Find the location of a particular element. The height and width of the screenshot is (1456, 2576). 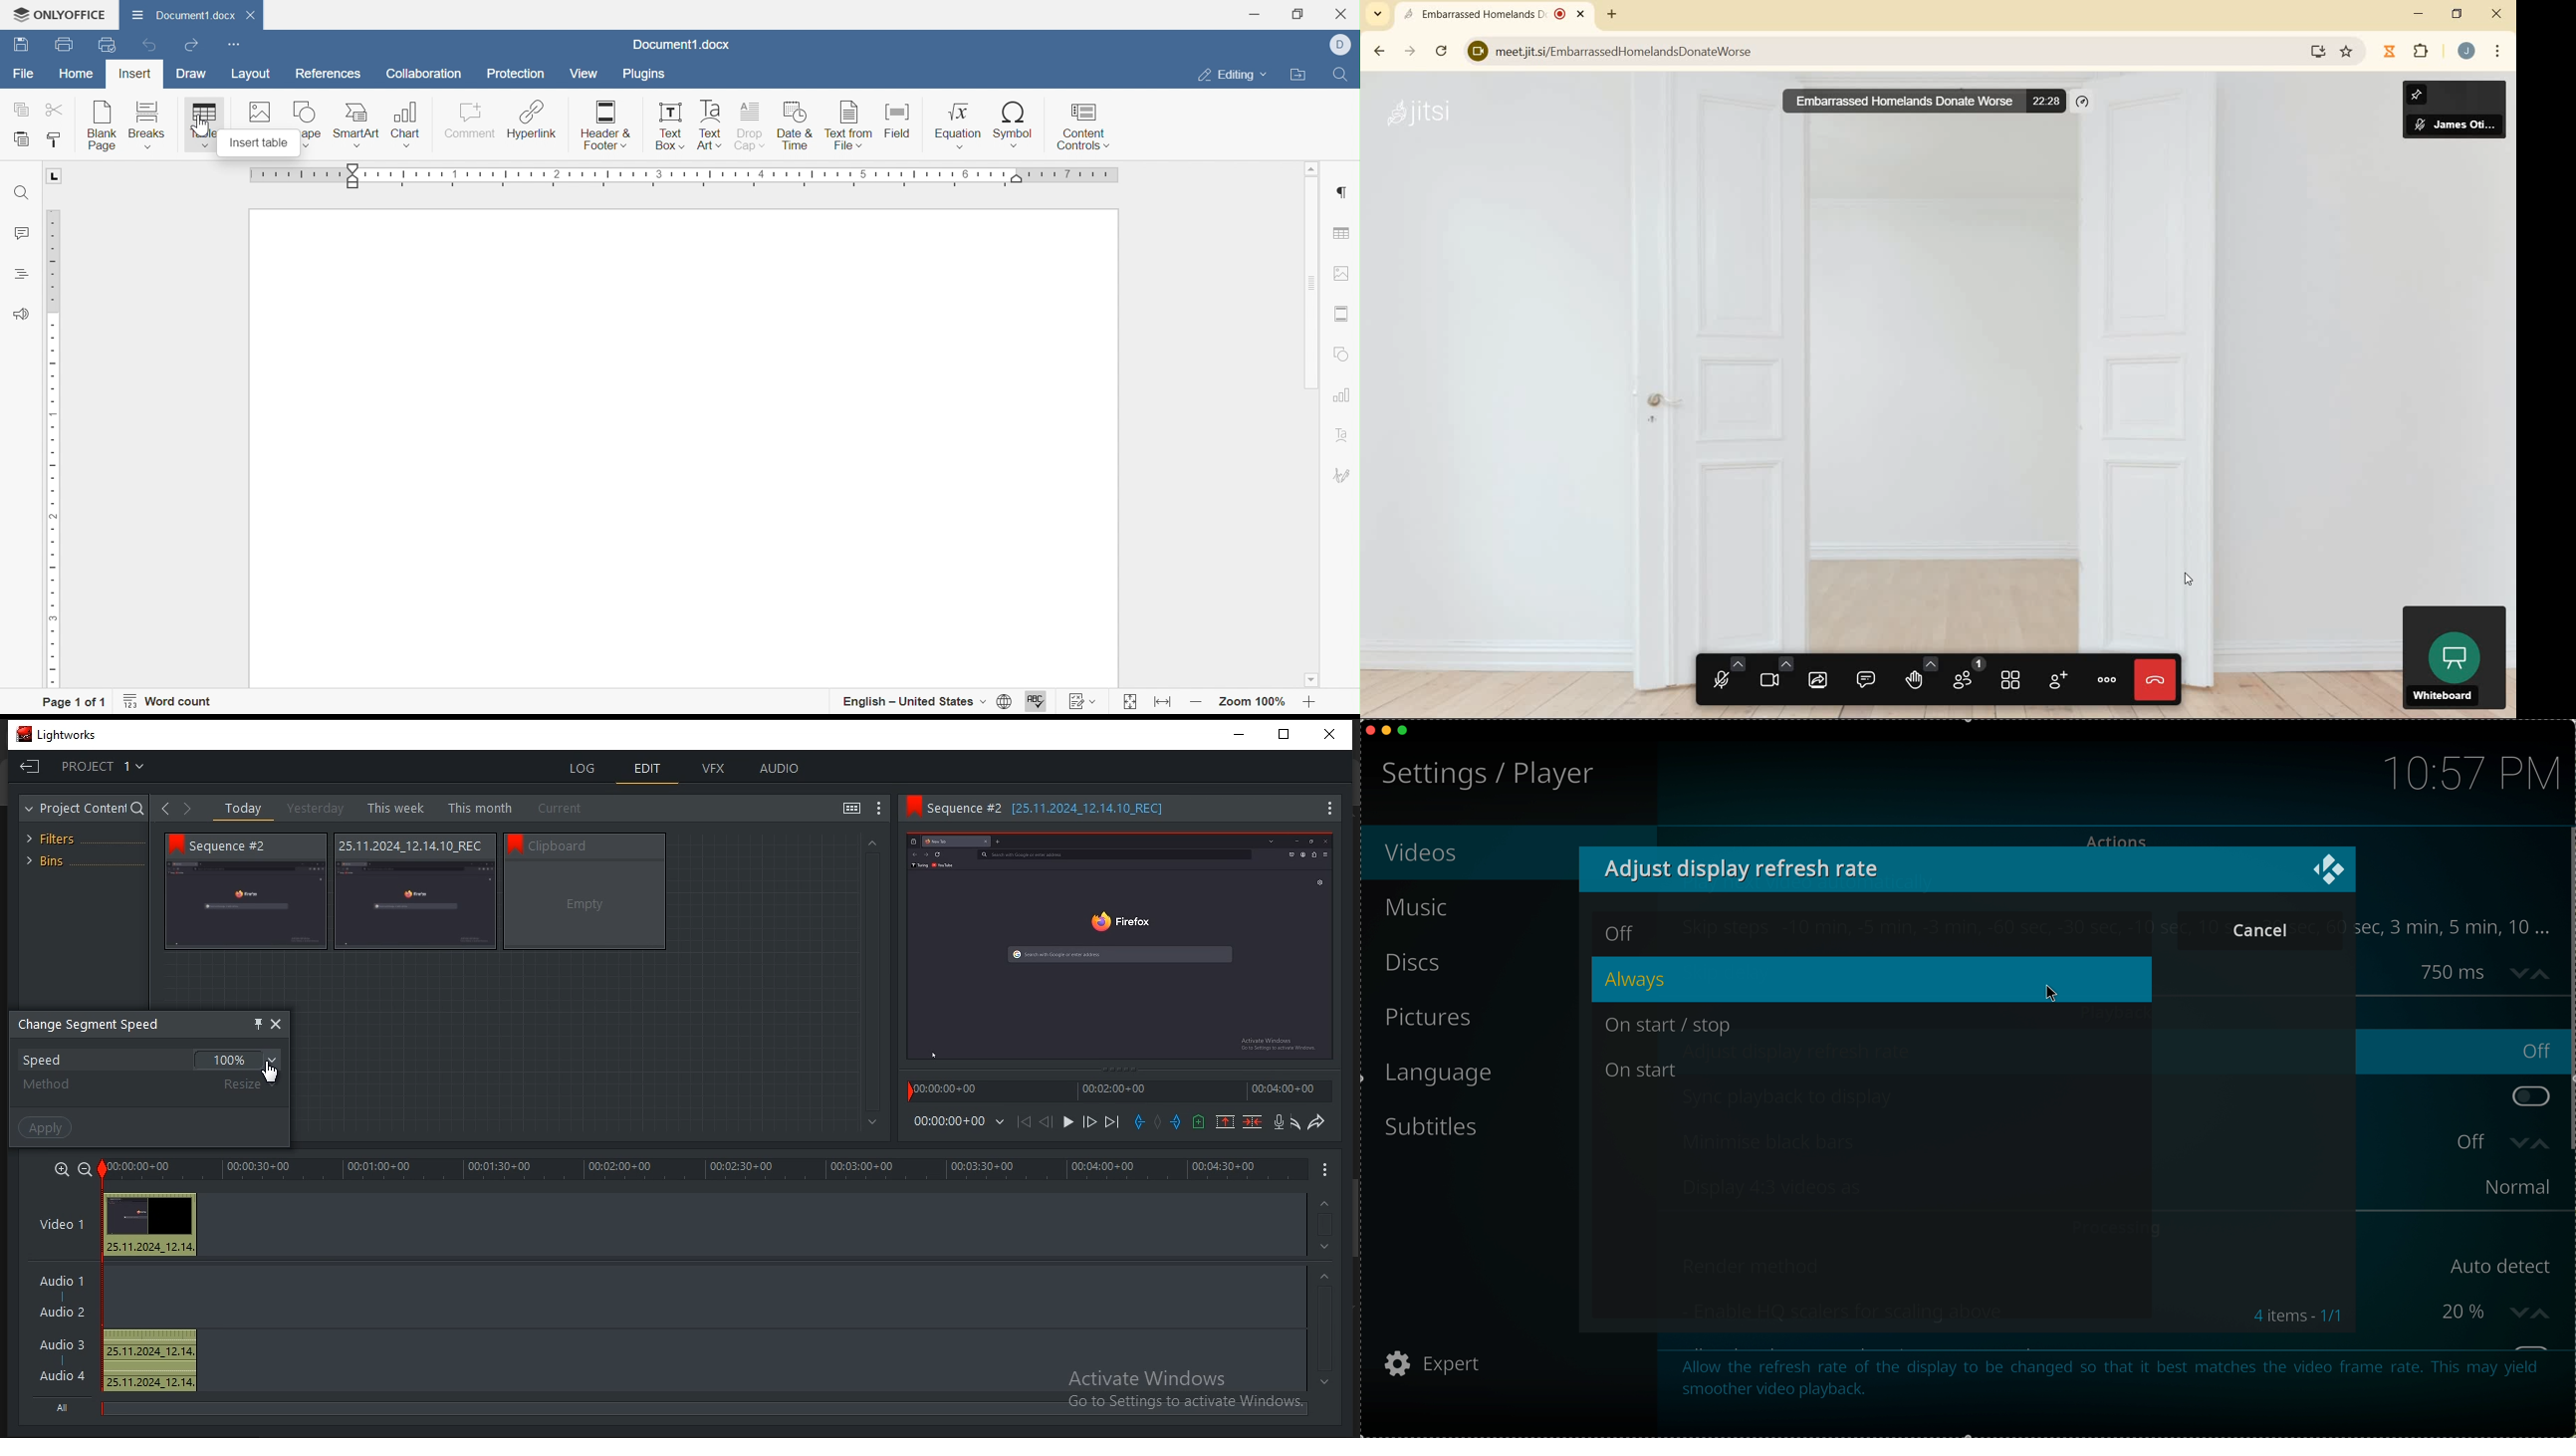

Restore down is located at coordinates (1297, 15).